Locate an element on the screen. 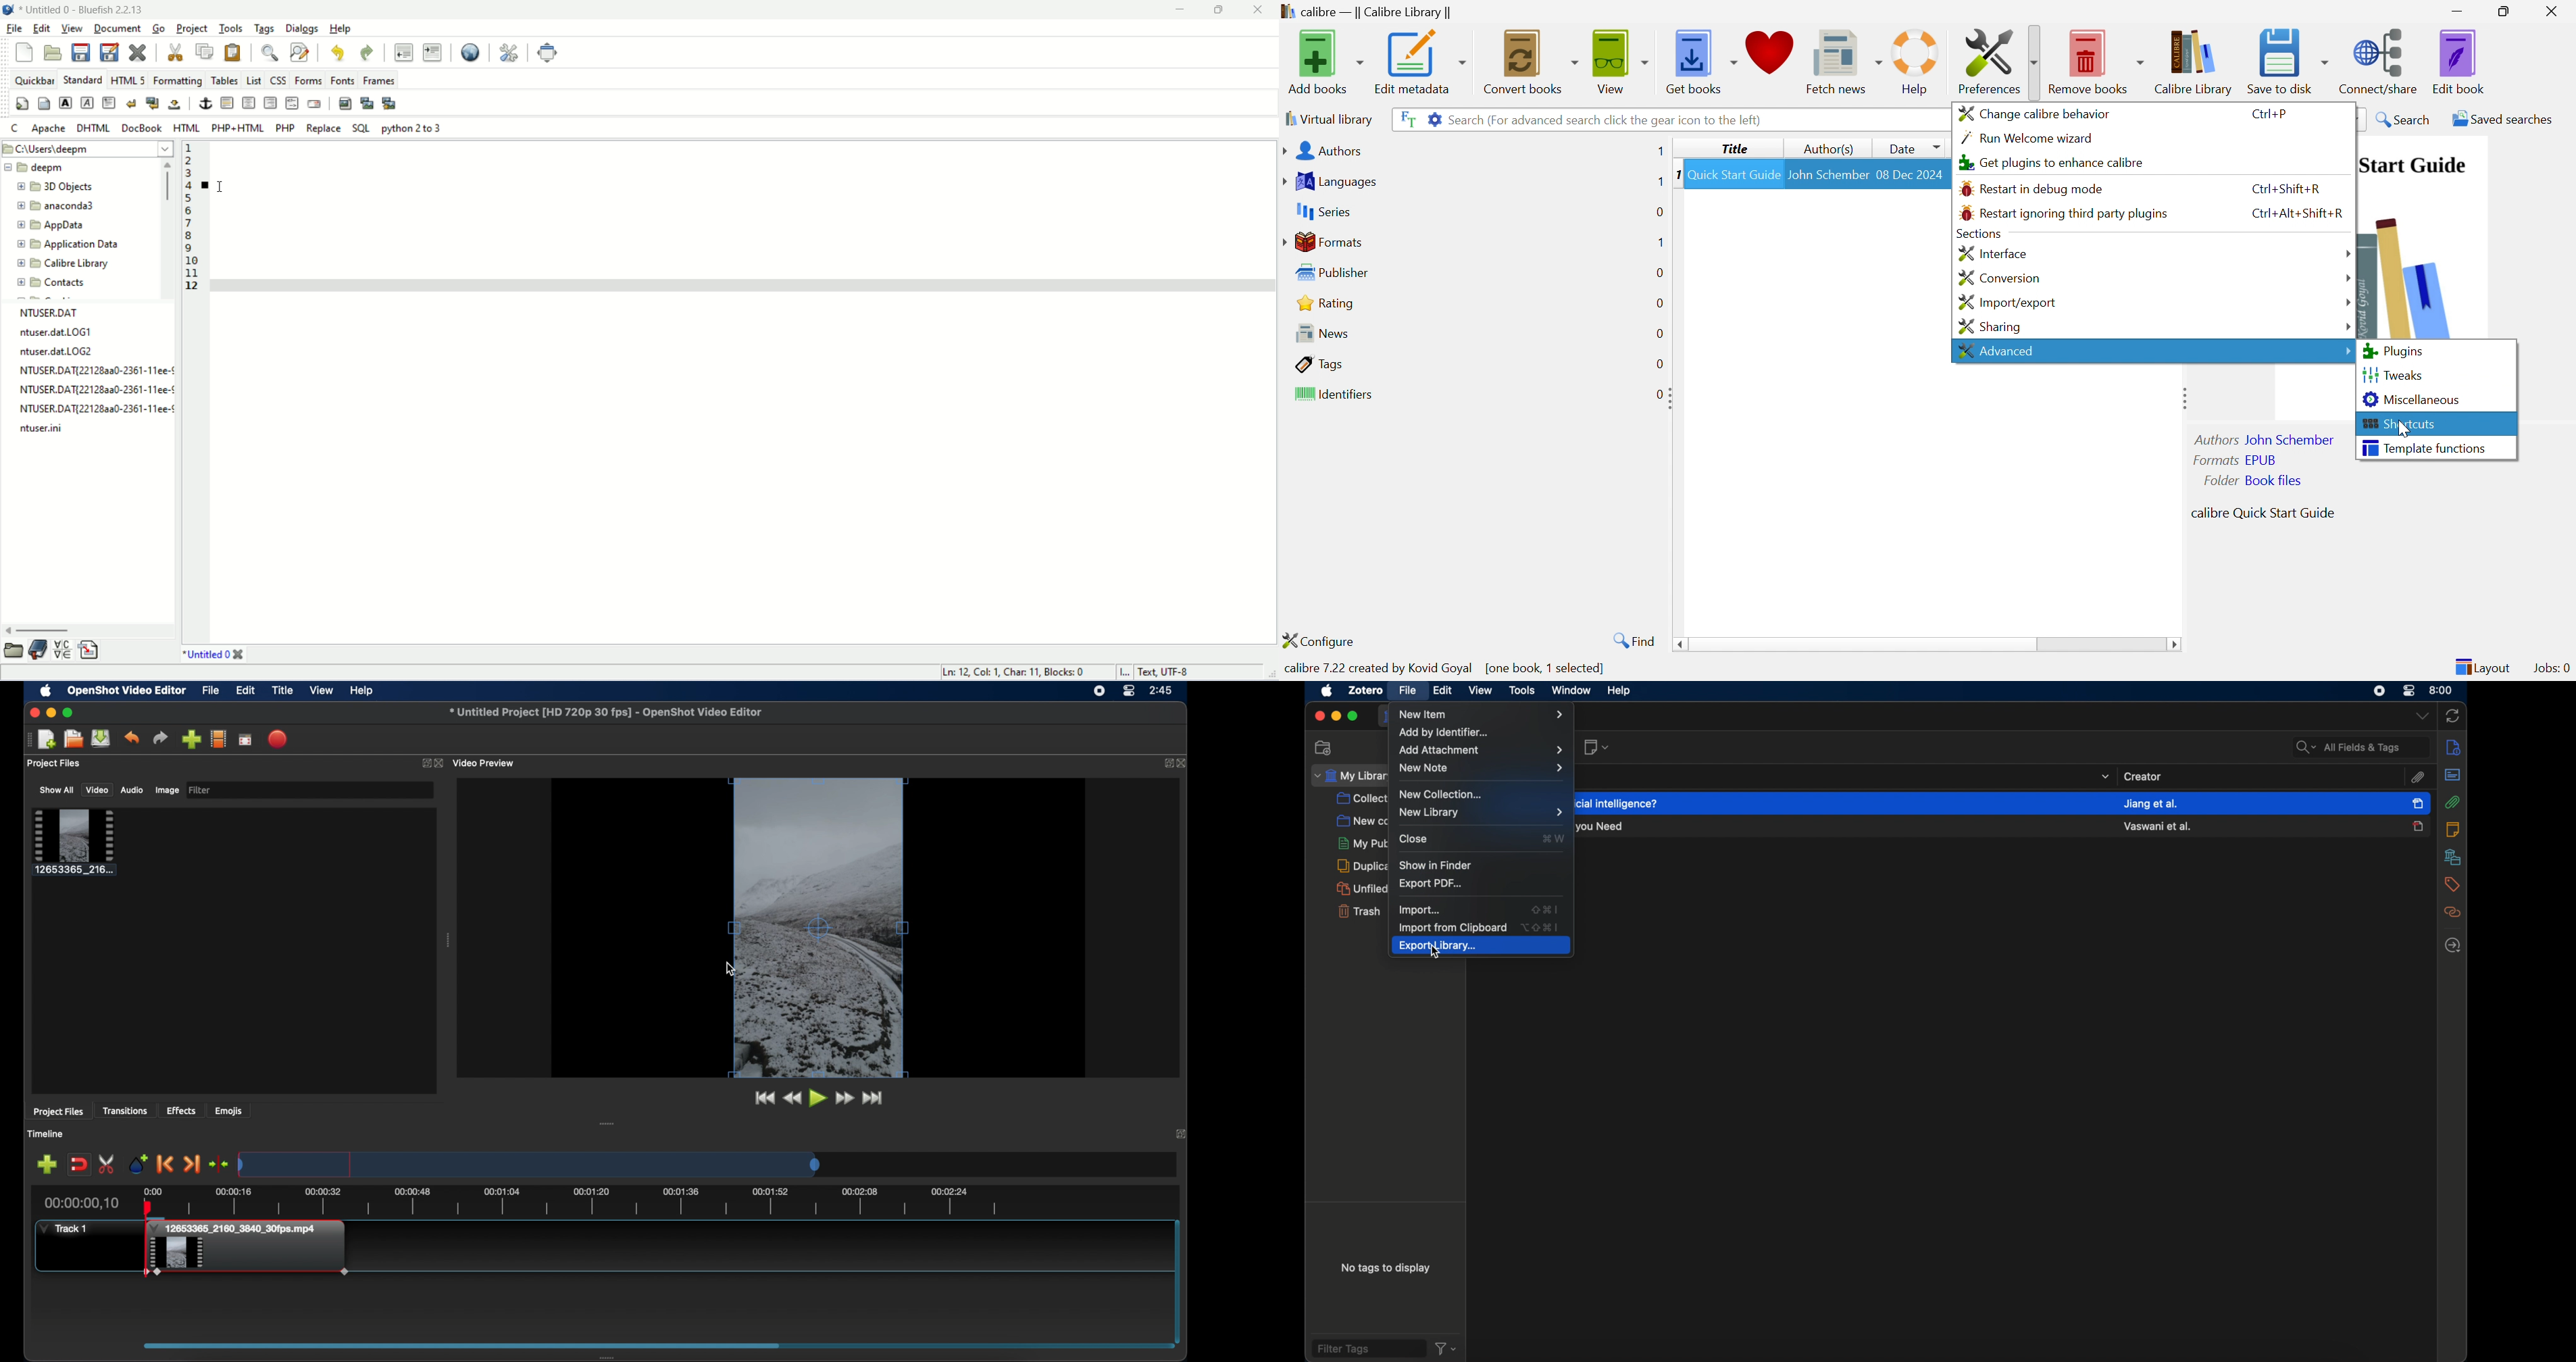  apache is located at coordinates (50, 128).